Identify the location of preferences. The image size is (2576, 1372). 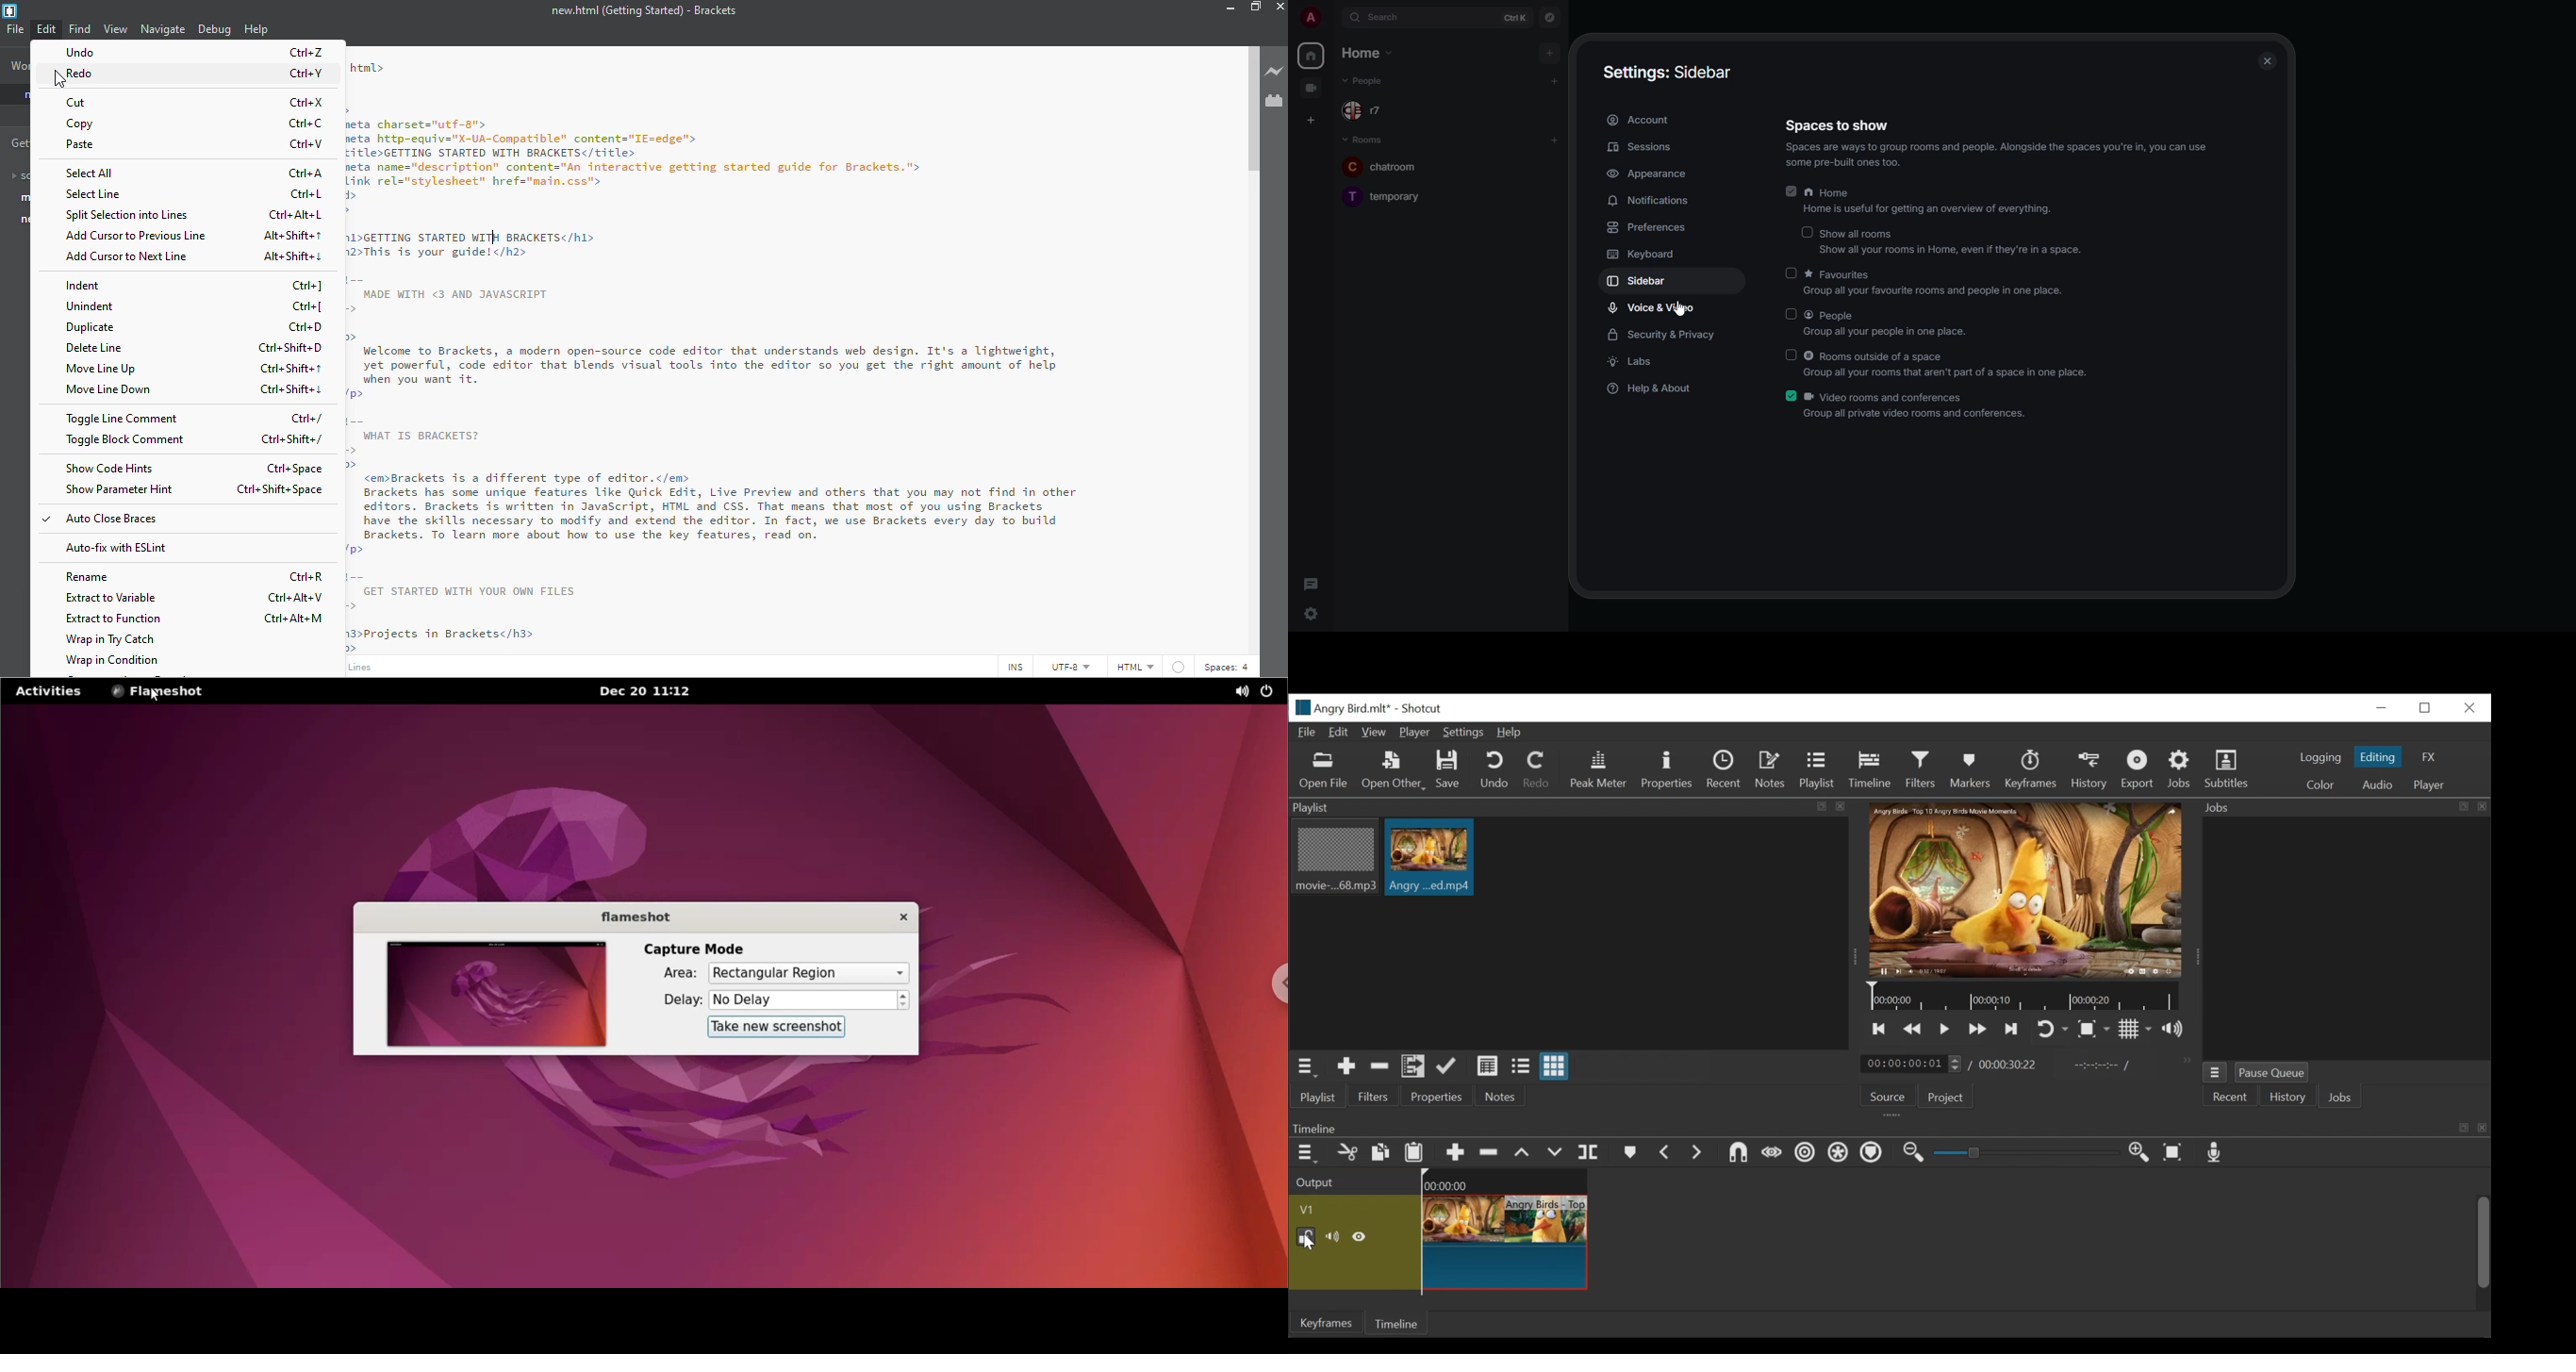
(1646, 228).